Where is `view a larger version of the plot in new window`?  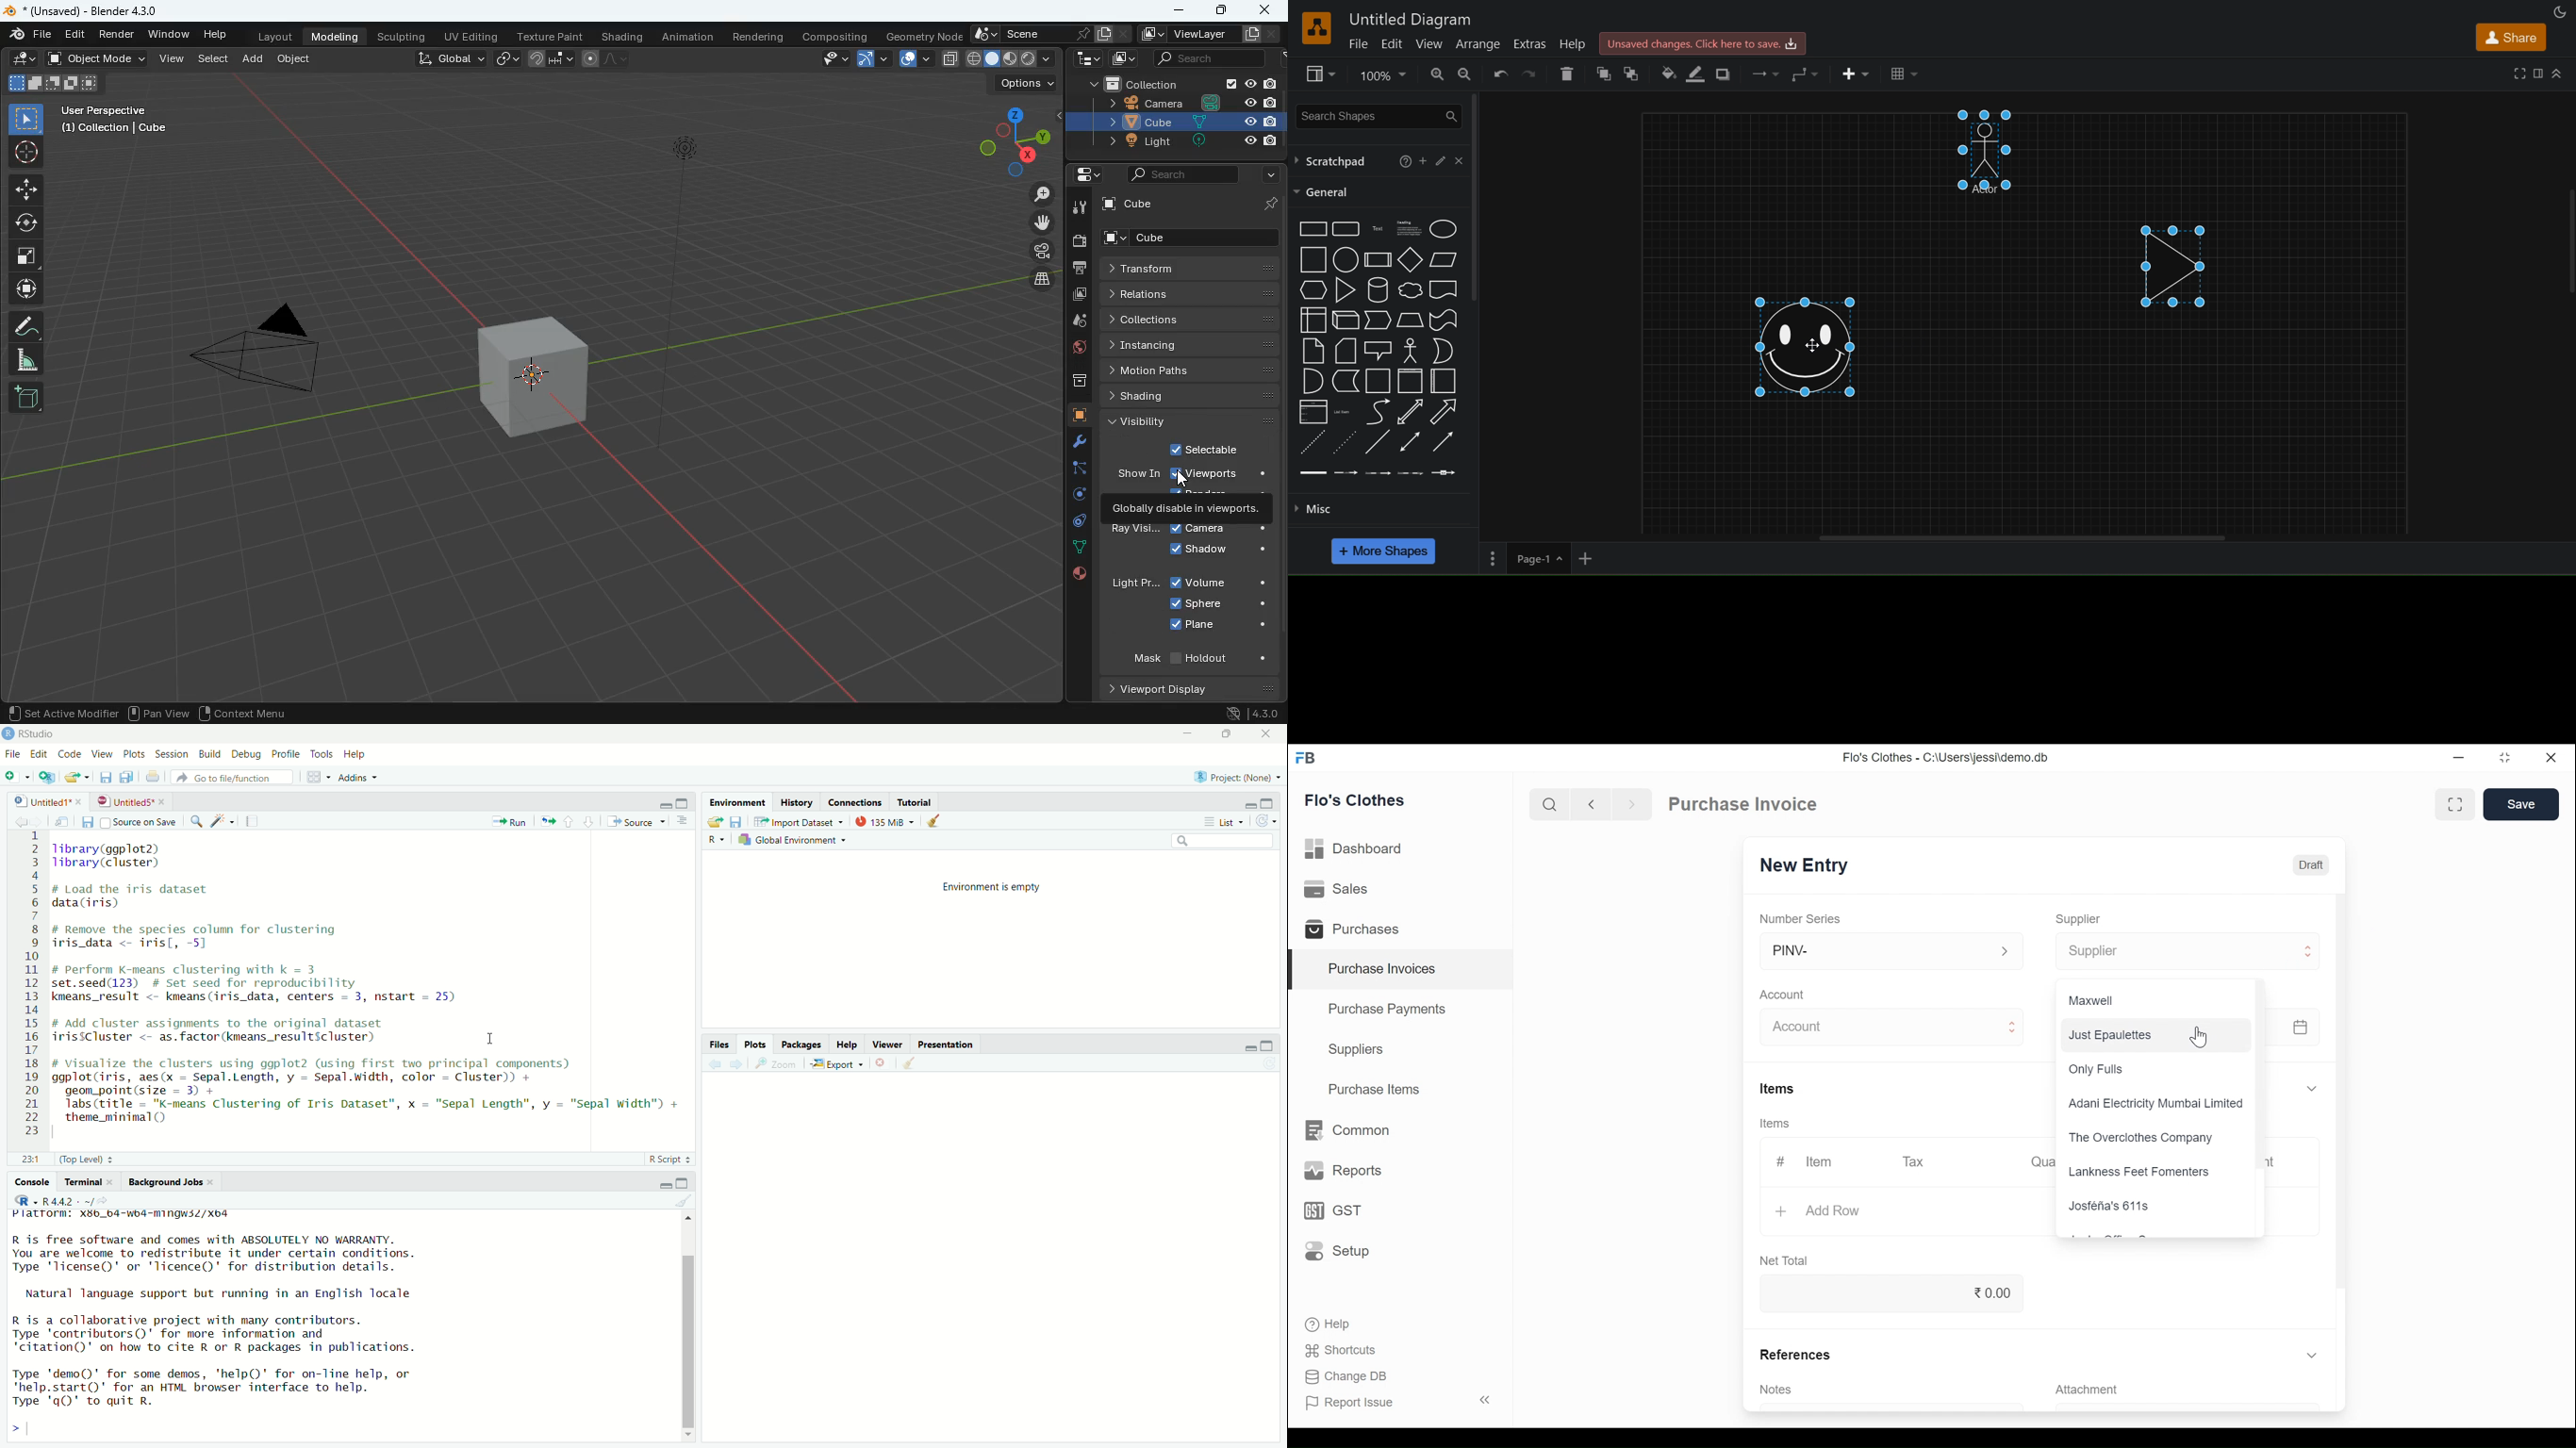
view a larger version of the plot in new window is located at coordinates (778, 1064).